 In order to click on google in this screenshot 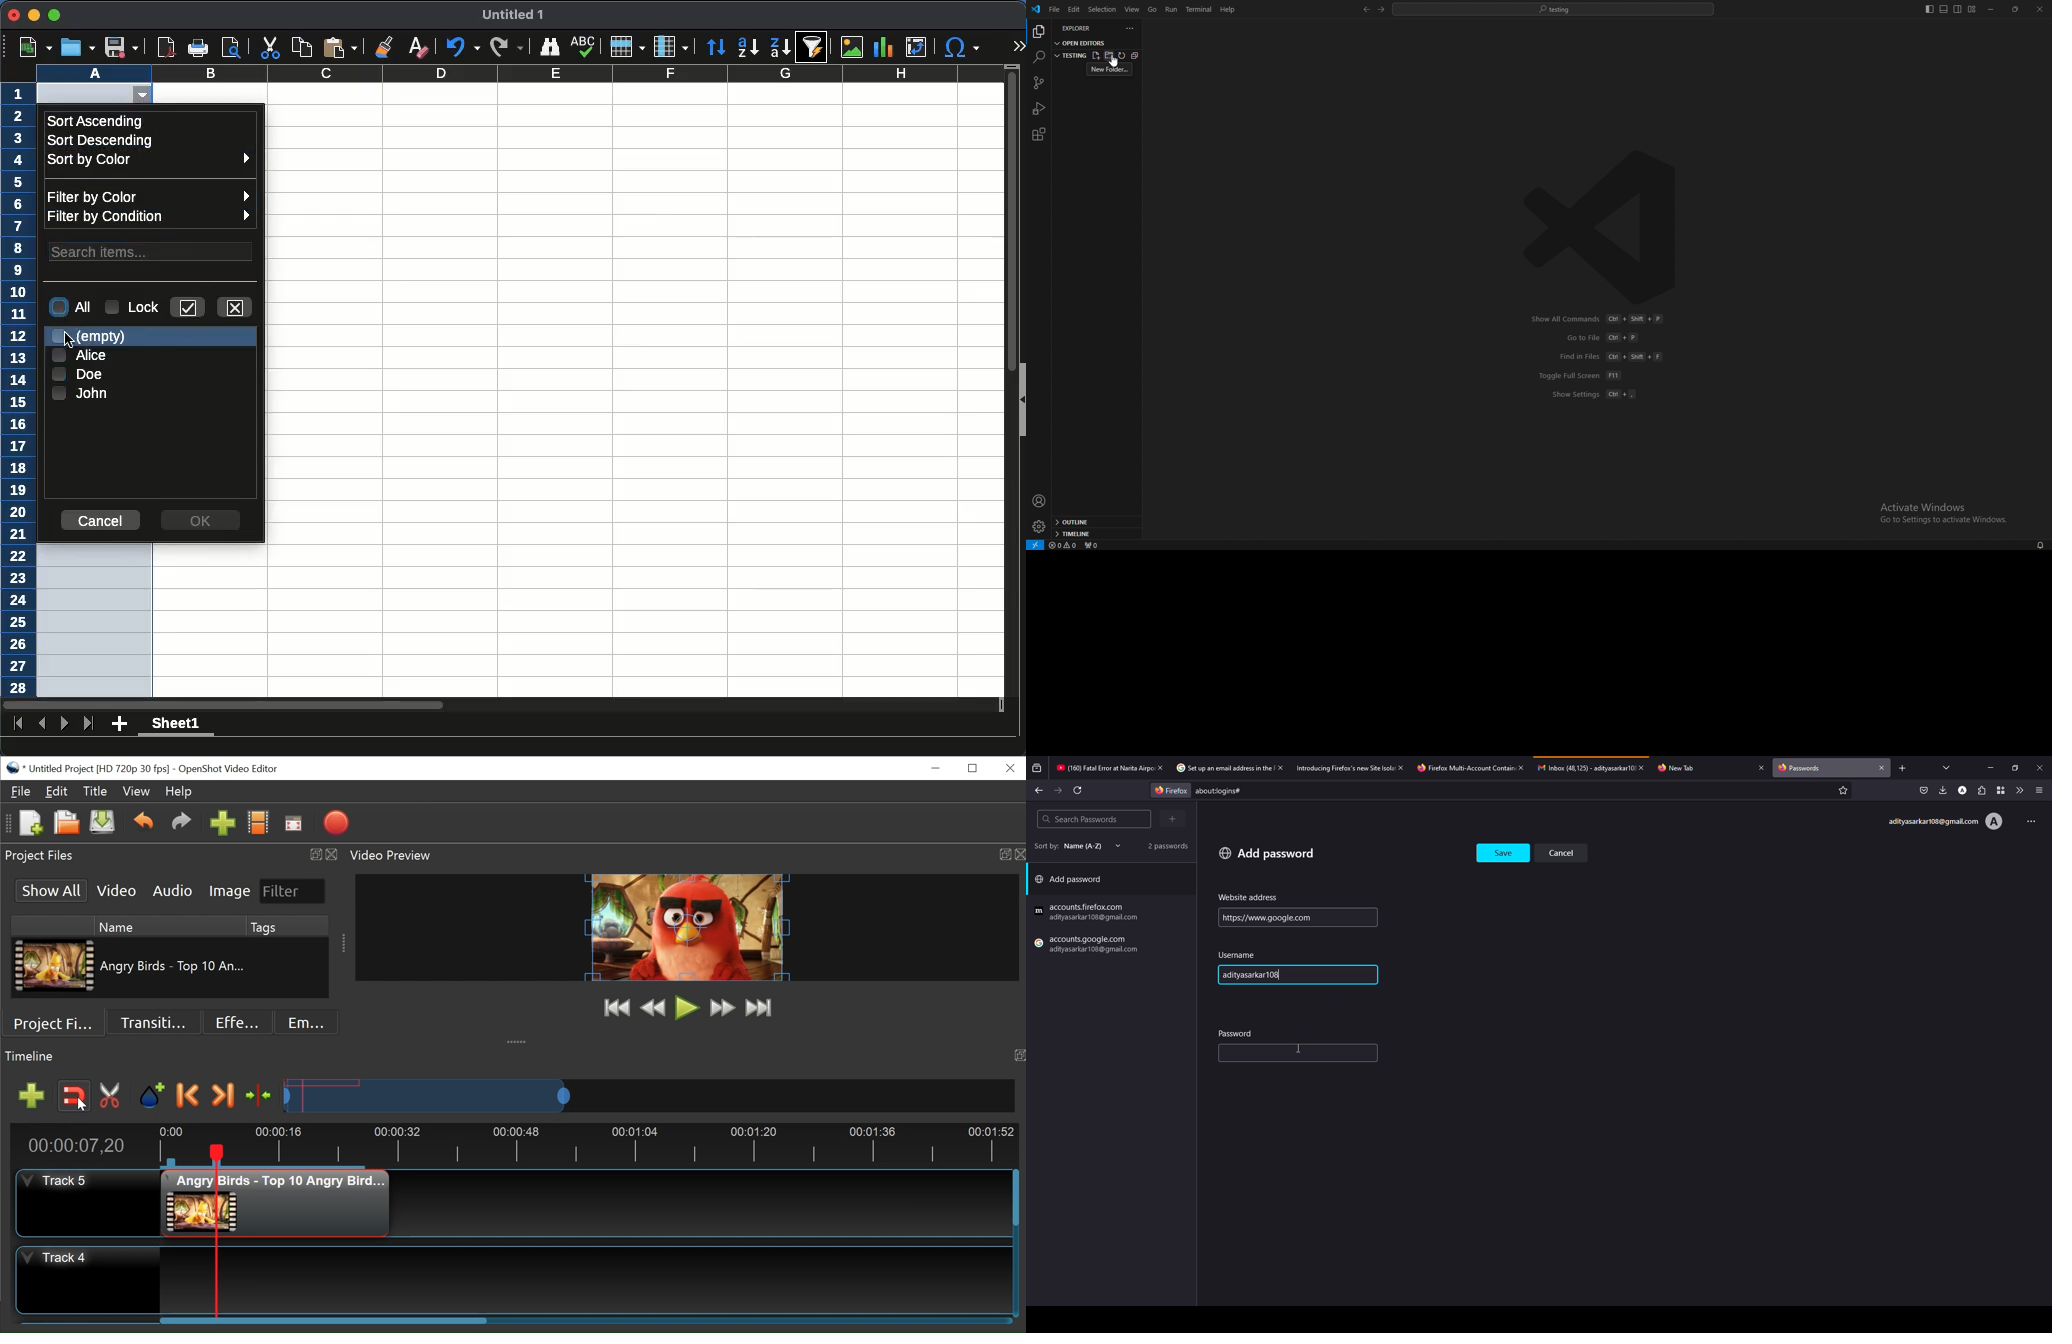, I will do `click(1089, 913)`.